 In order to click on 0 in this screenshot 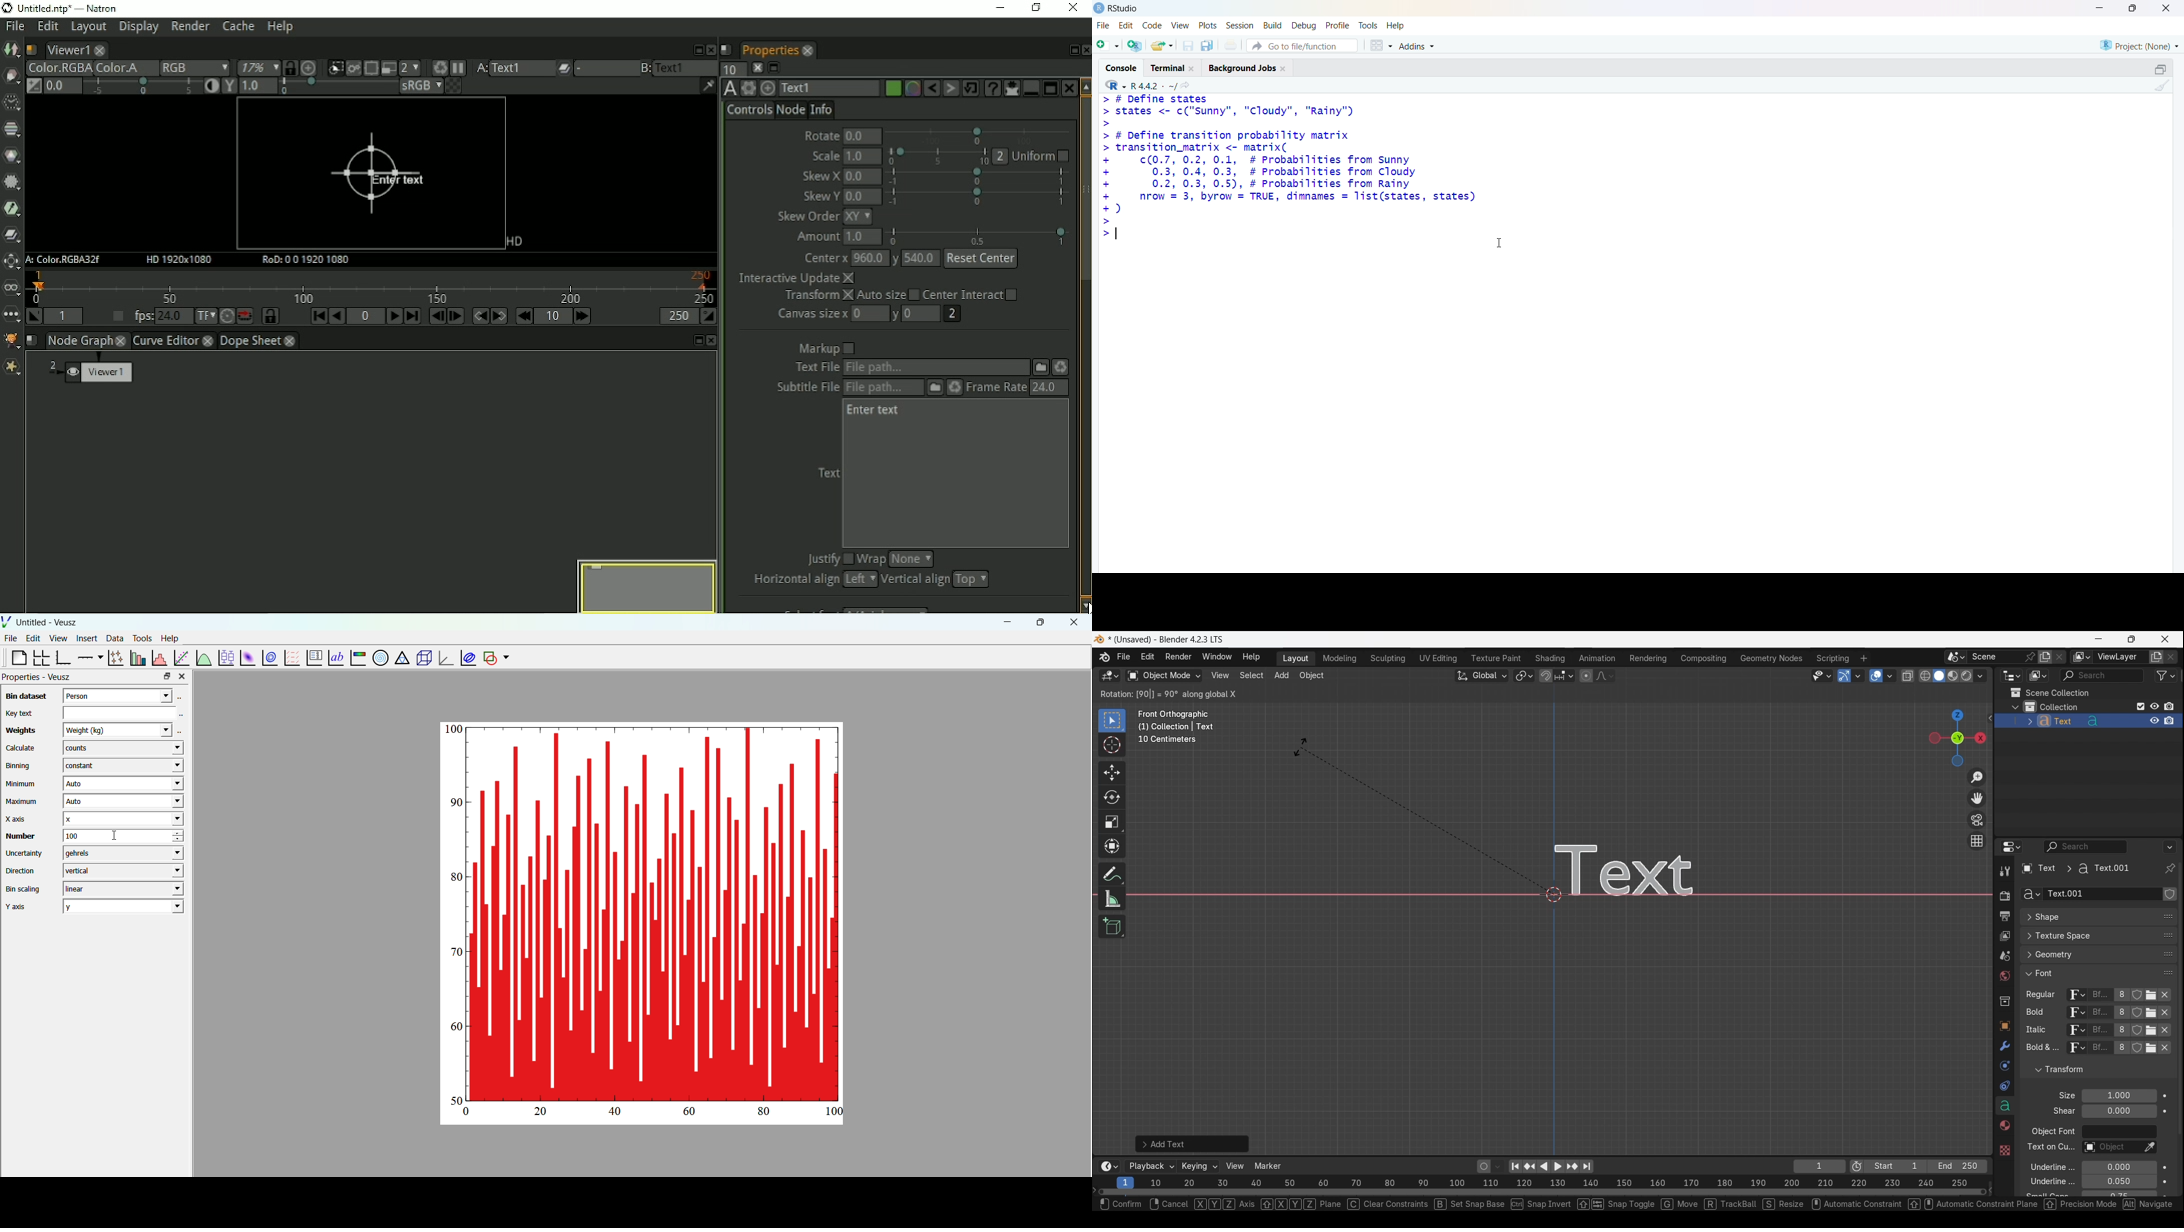, I will do `click(870, 313)`.